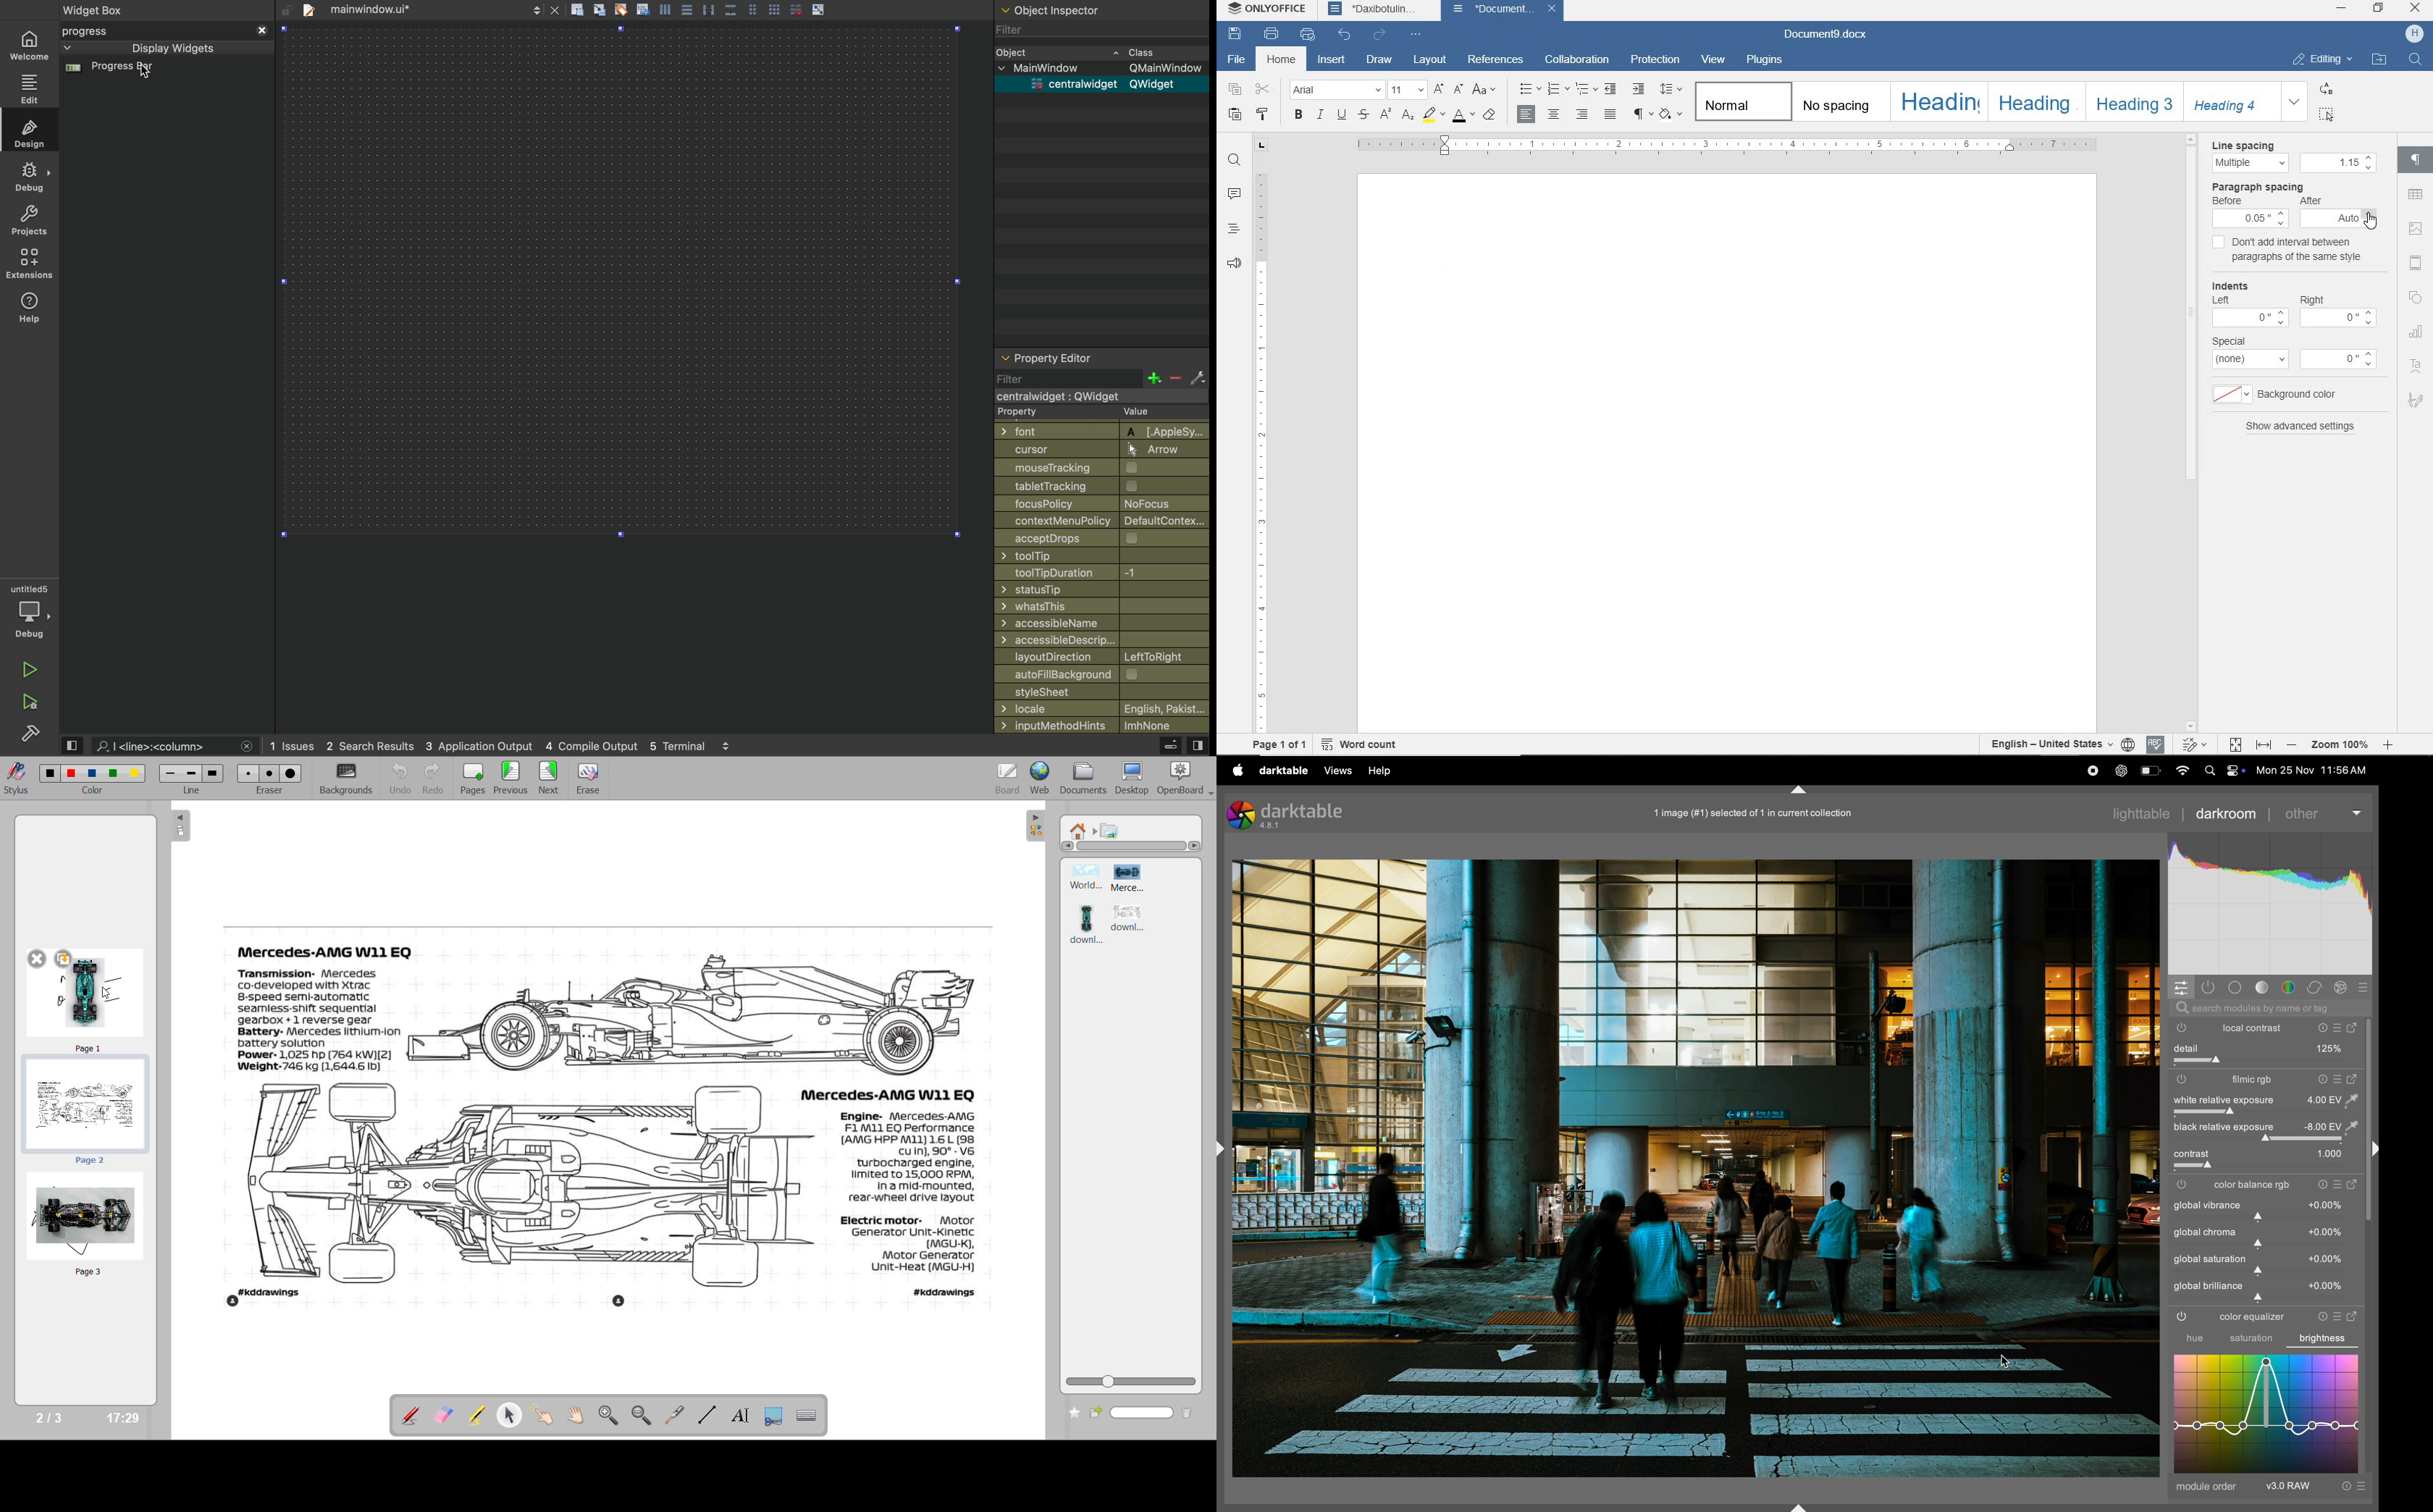  Describe the element at coordinates (1080, 830) in the screenshot. I see `root` at that location.